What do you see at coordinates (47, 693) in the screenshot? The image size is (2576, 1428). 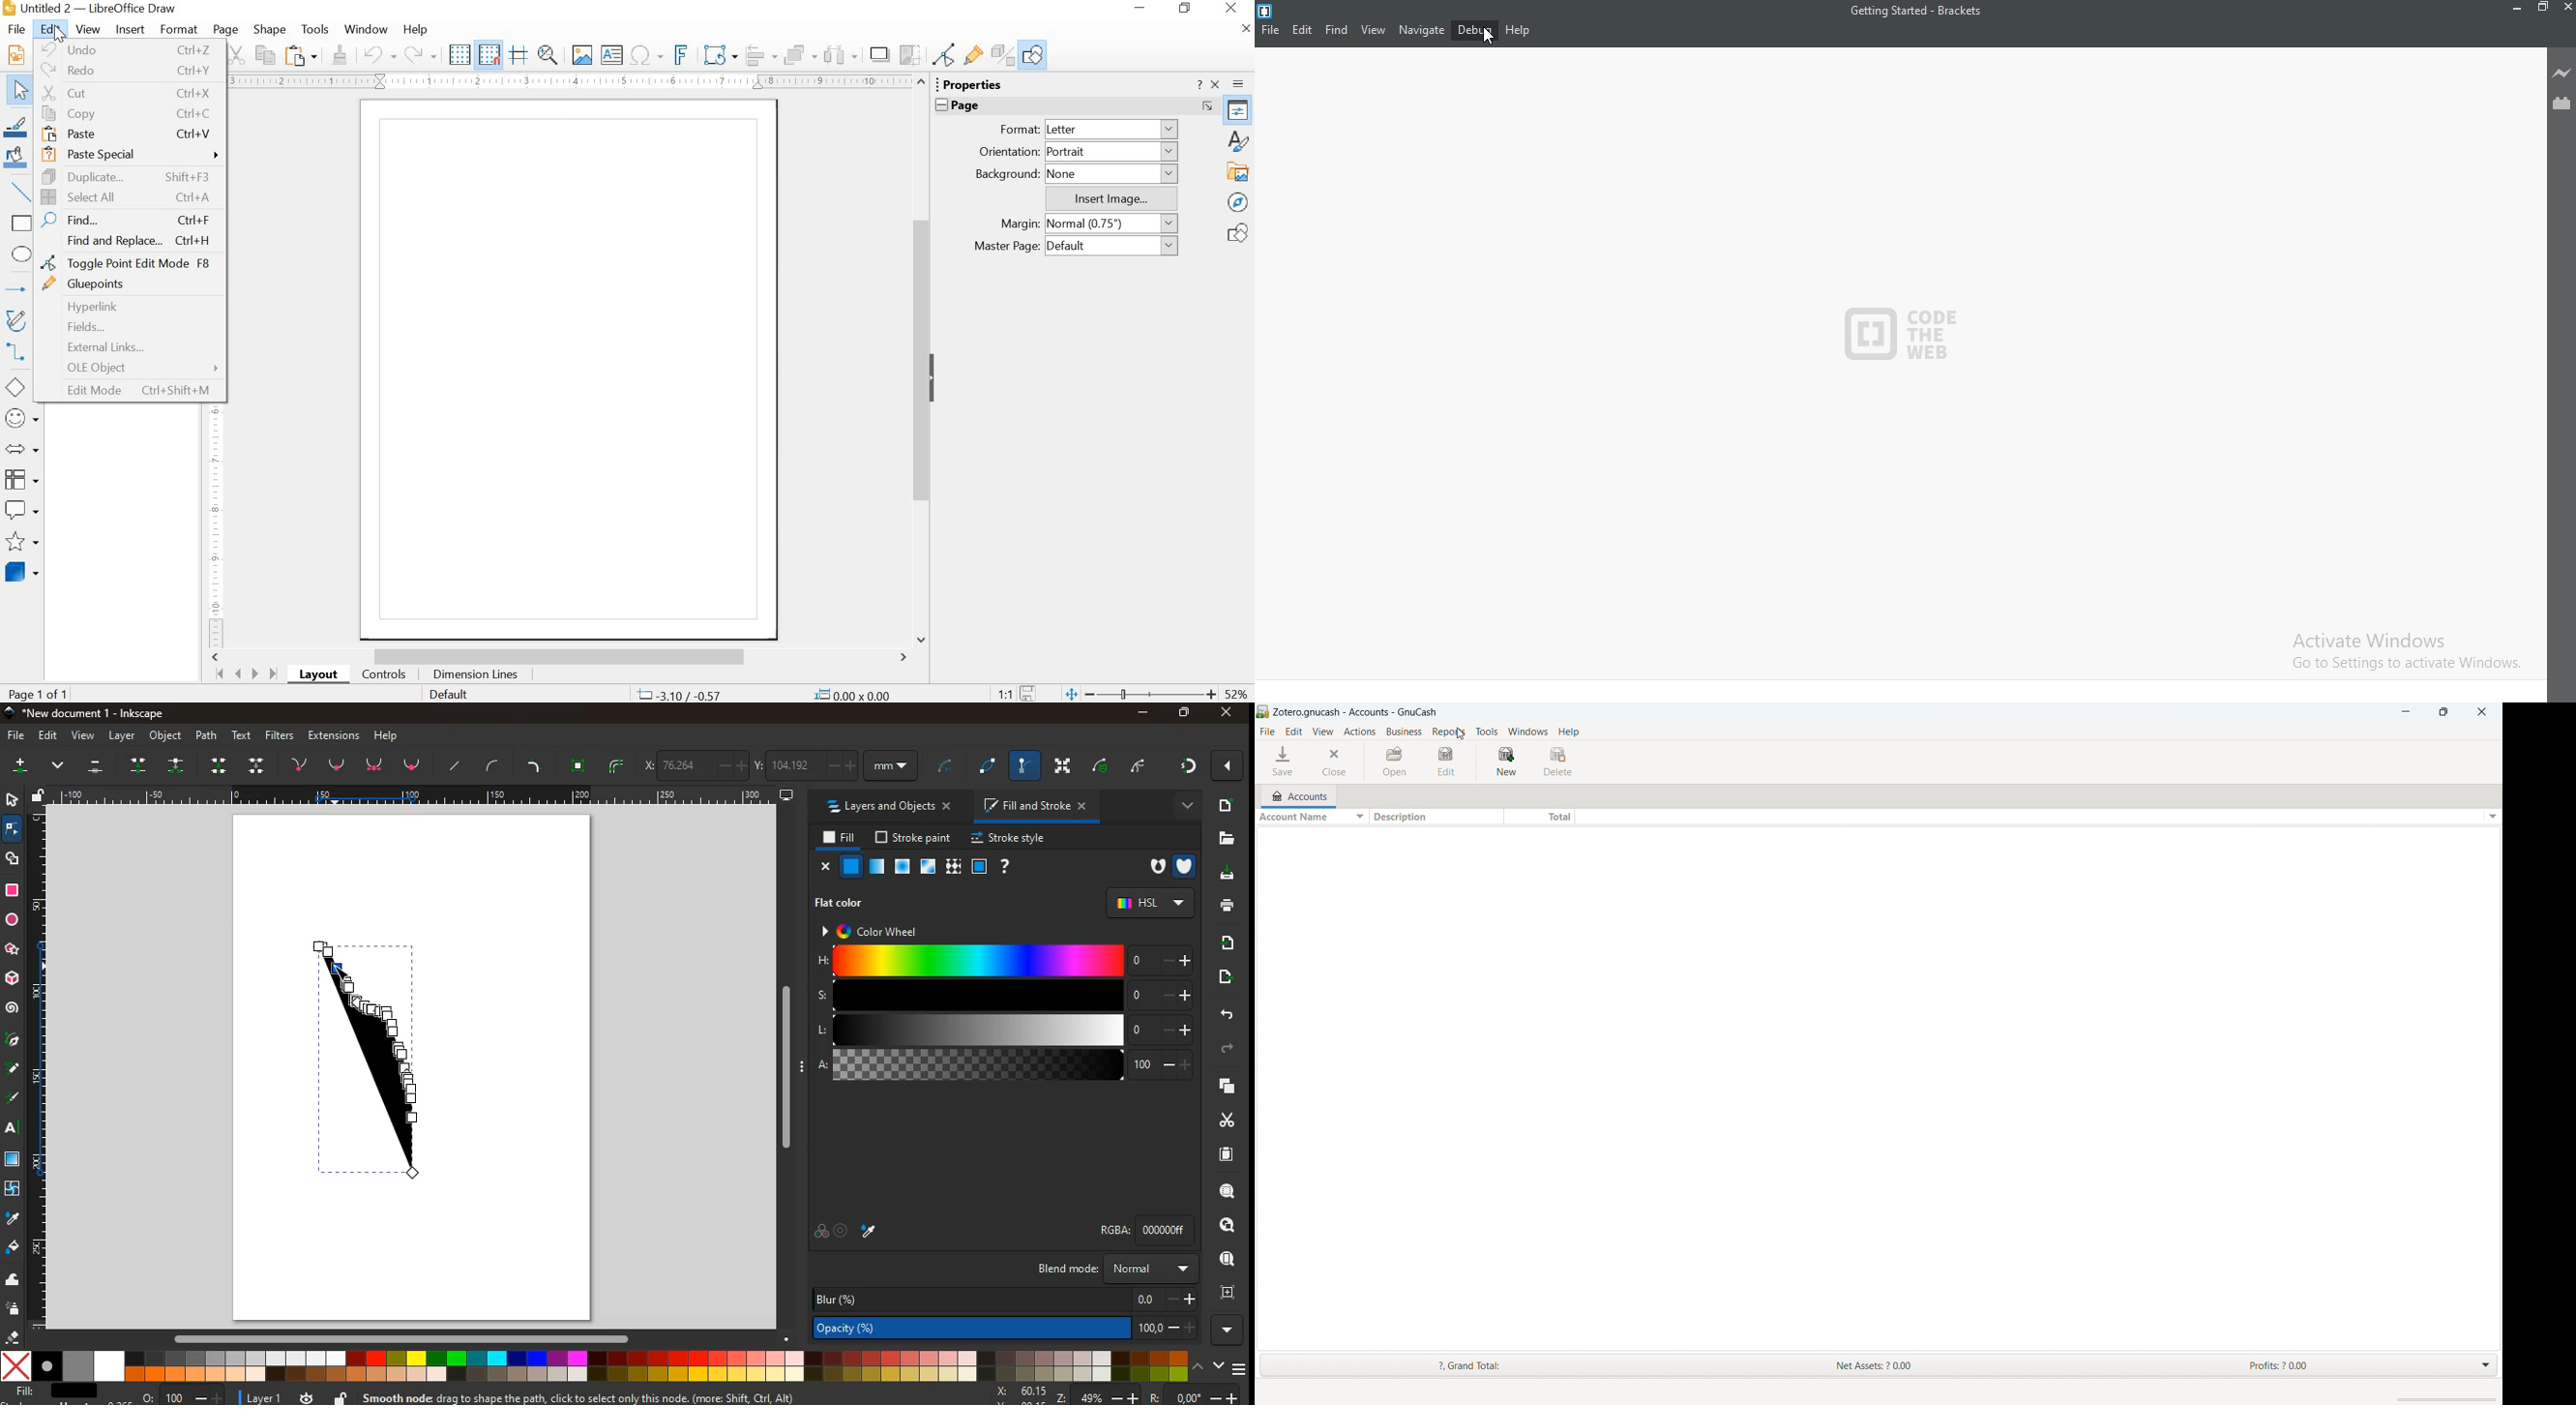 I see `Page 1 of 1` at bounding box center [47, 693].